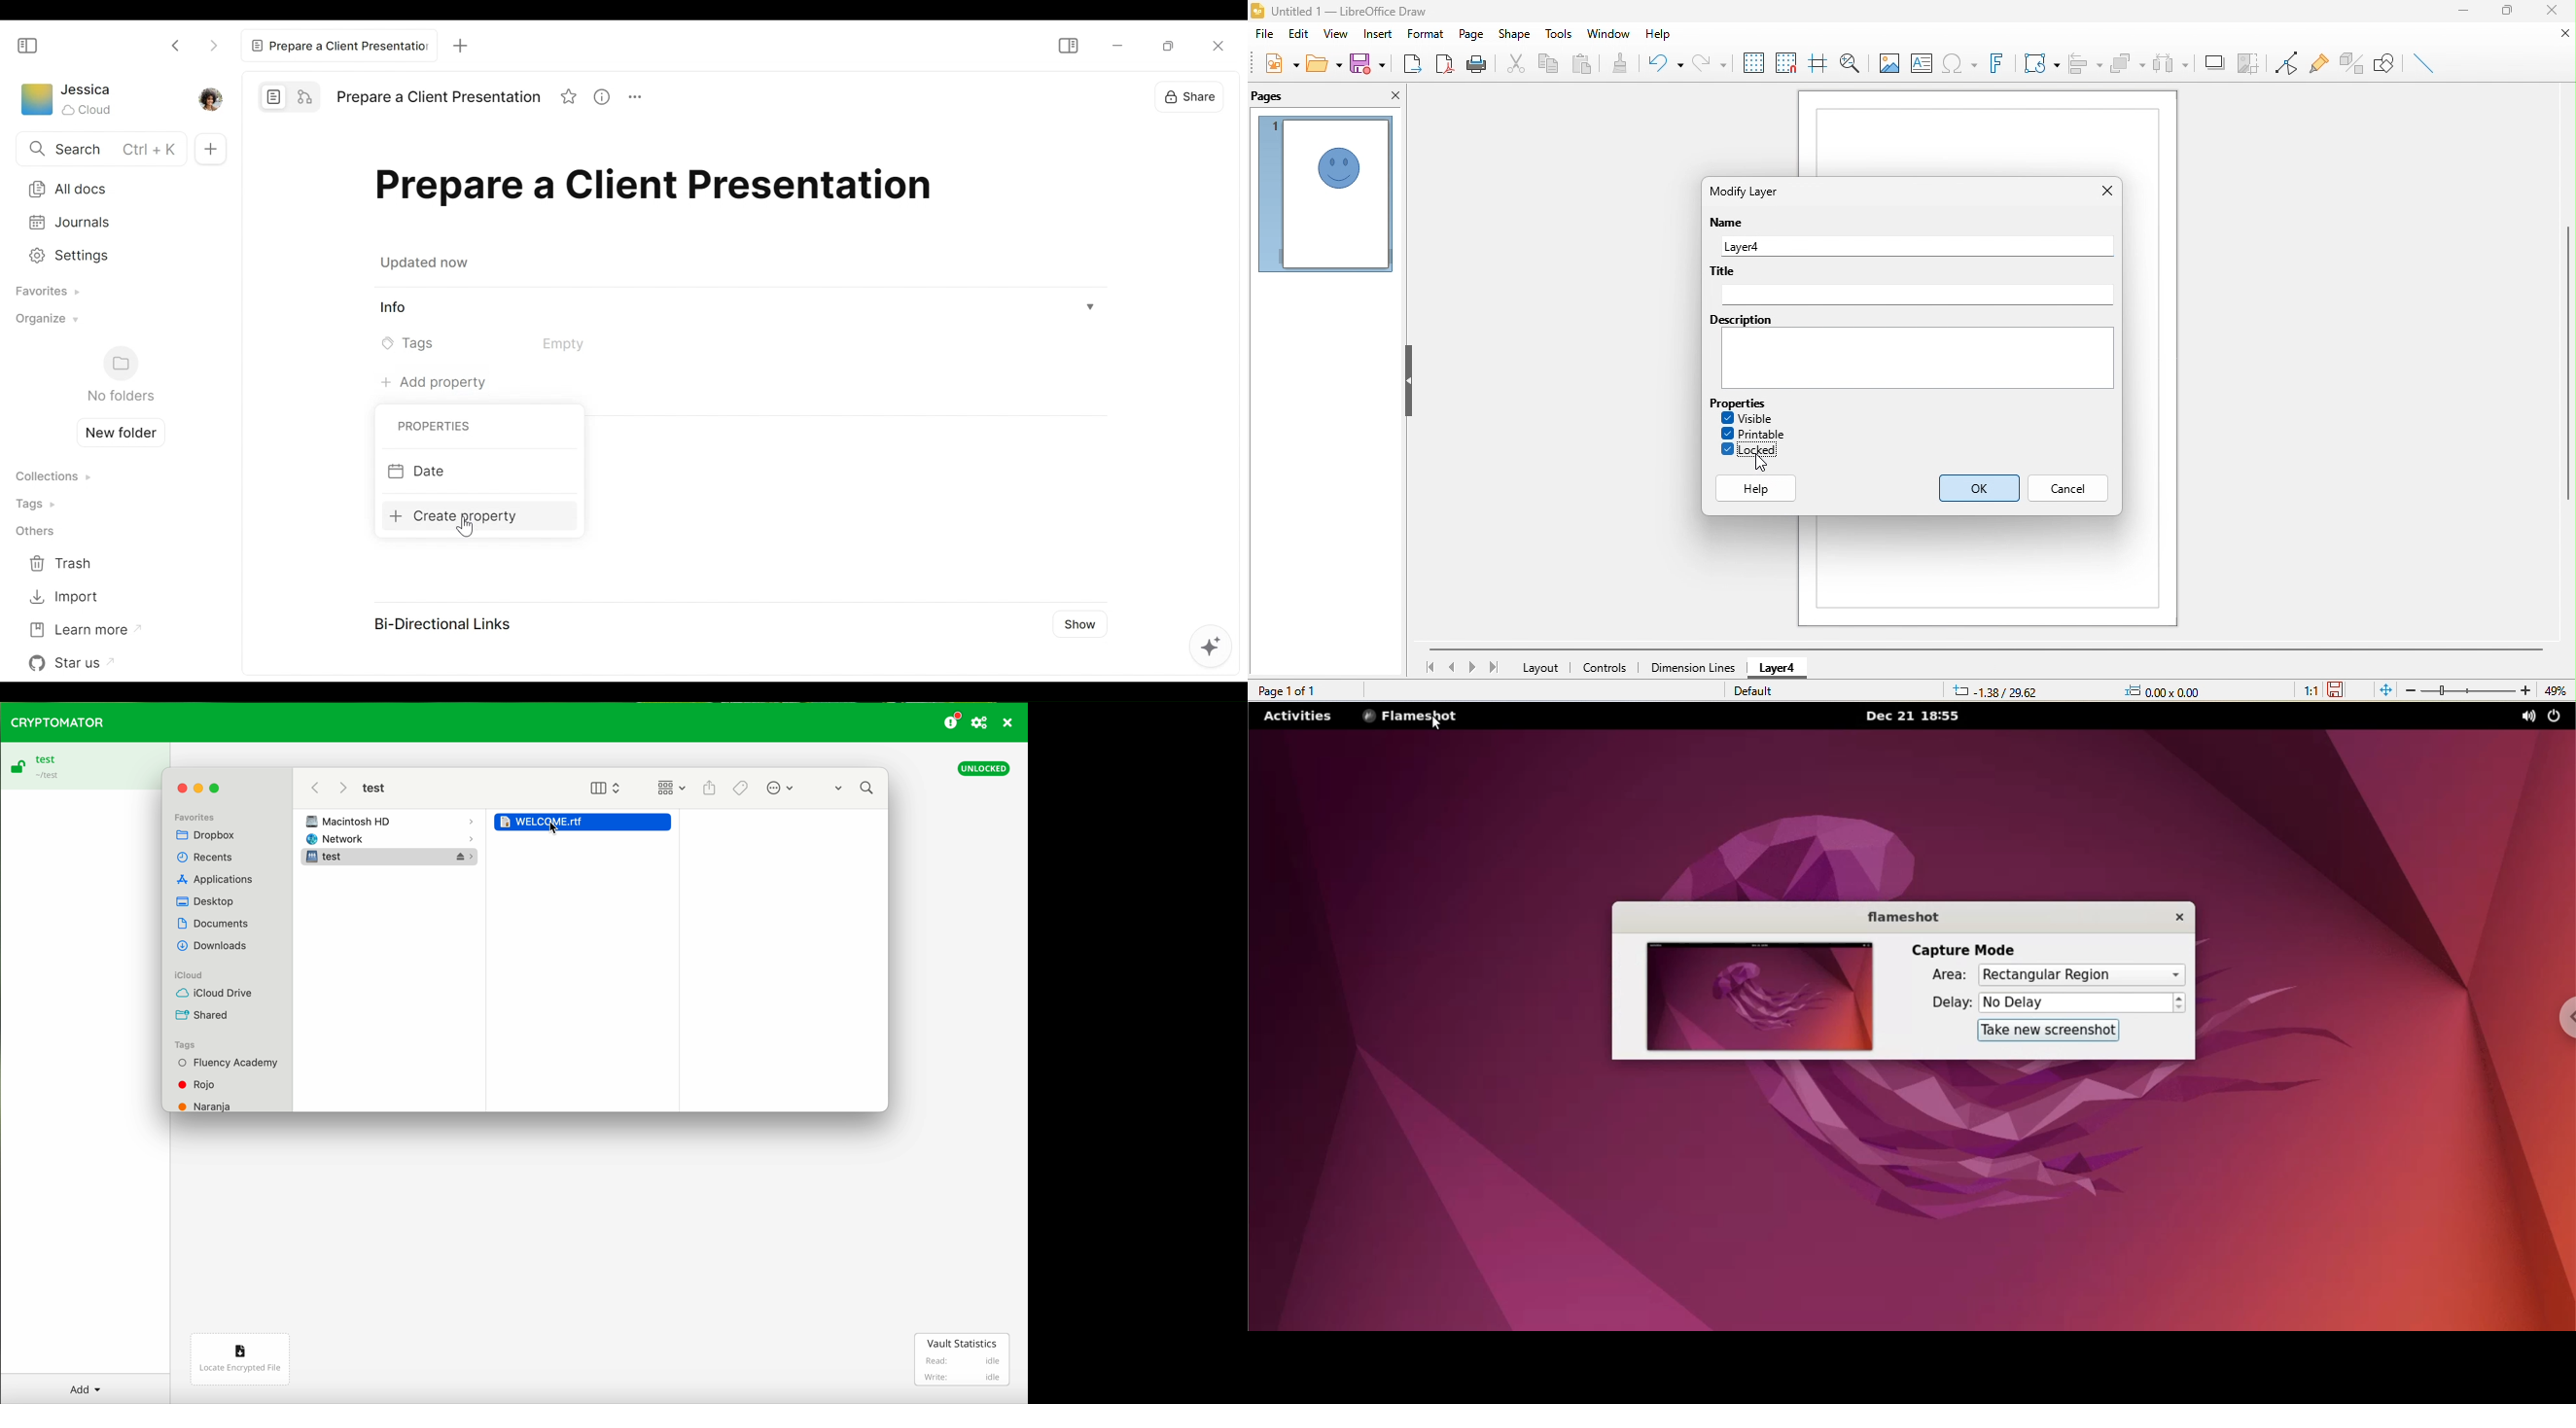 The image size is (2576, 1428). Describe the element at coordinates (1998, 61) in the screenshot. I see `font work text` at that location.